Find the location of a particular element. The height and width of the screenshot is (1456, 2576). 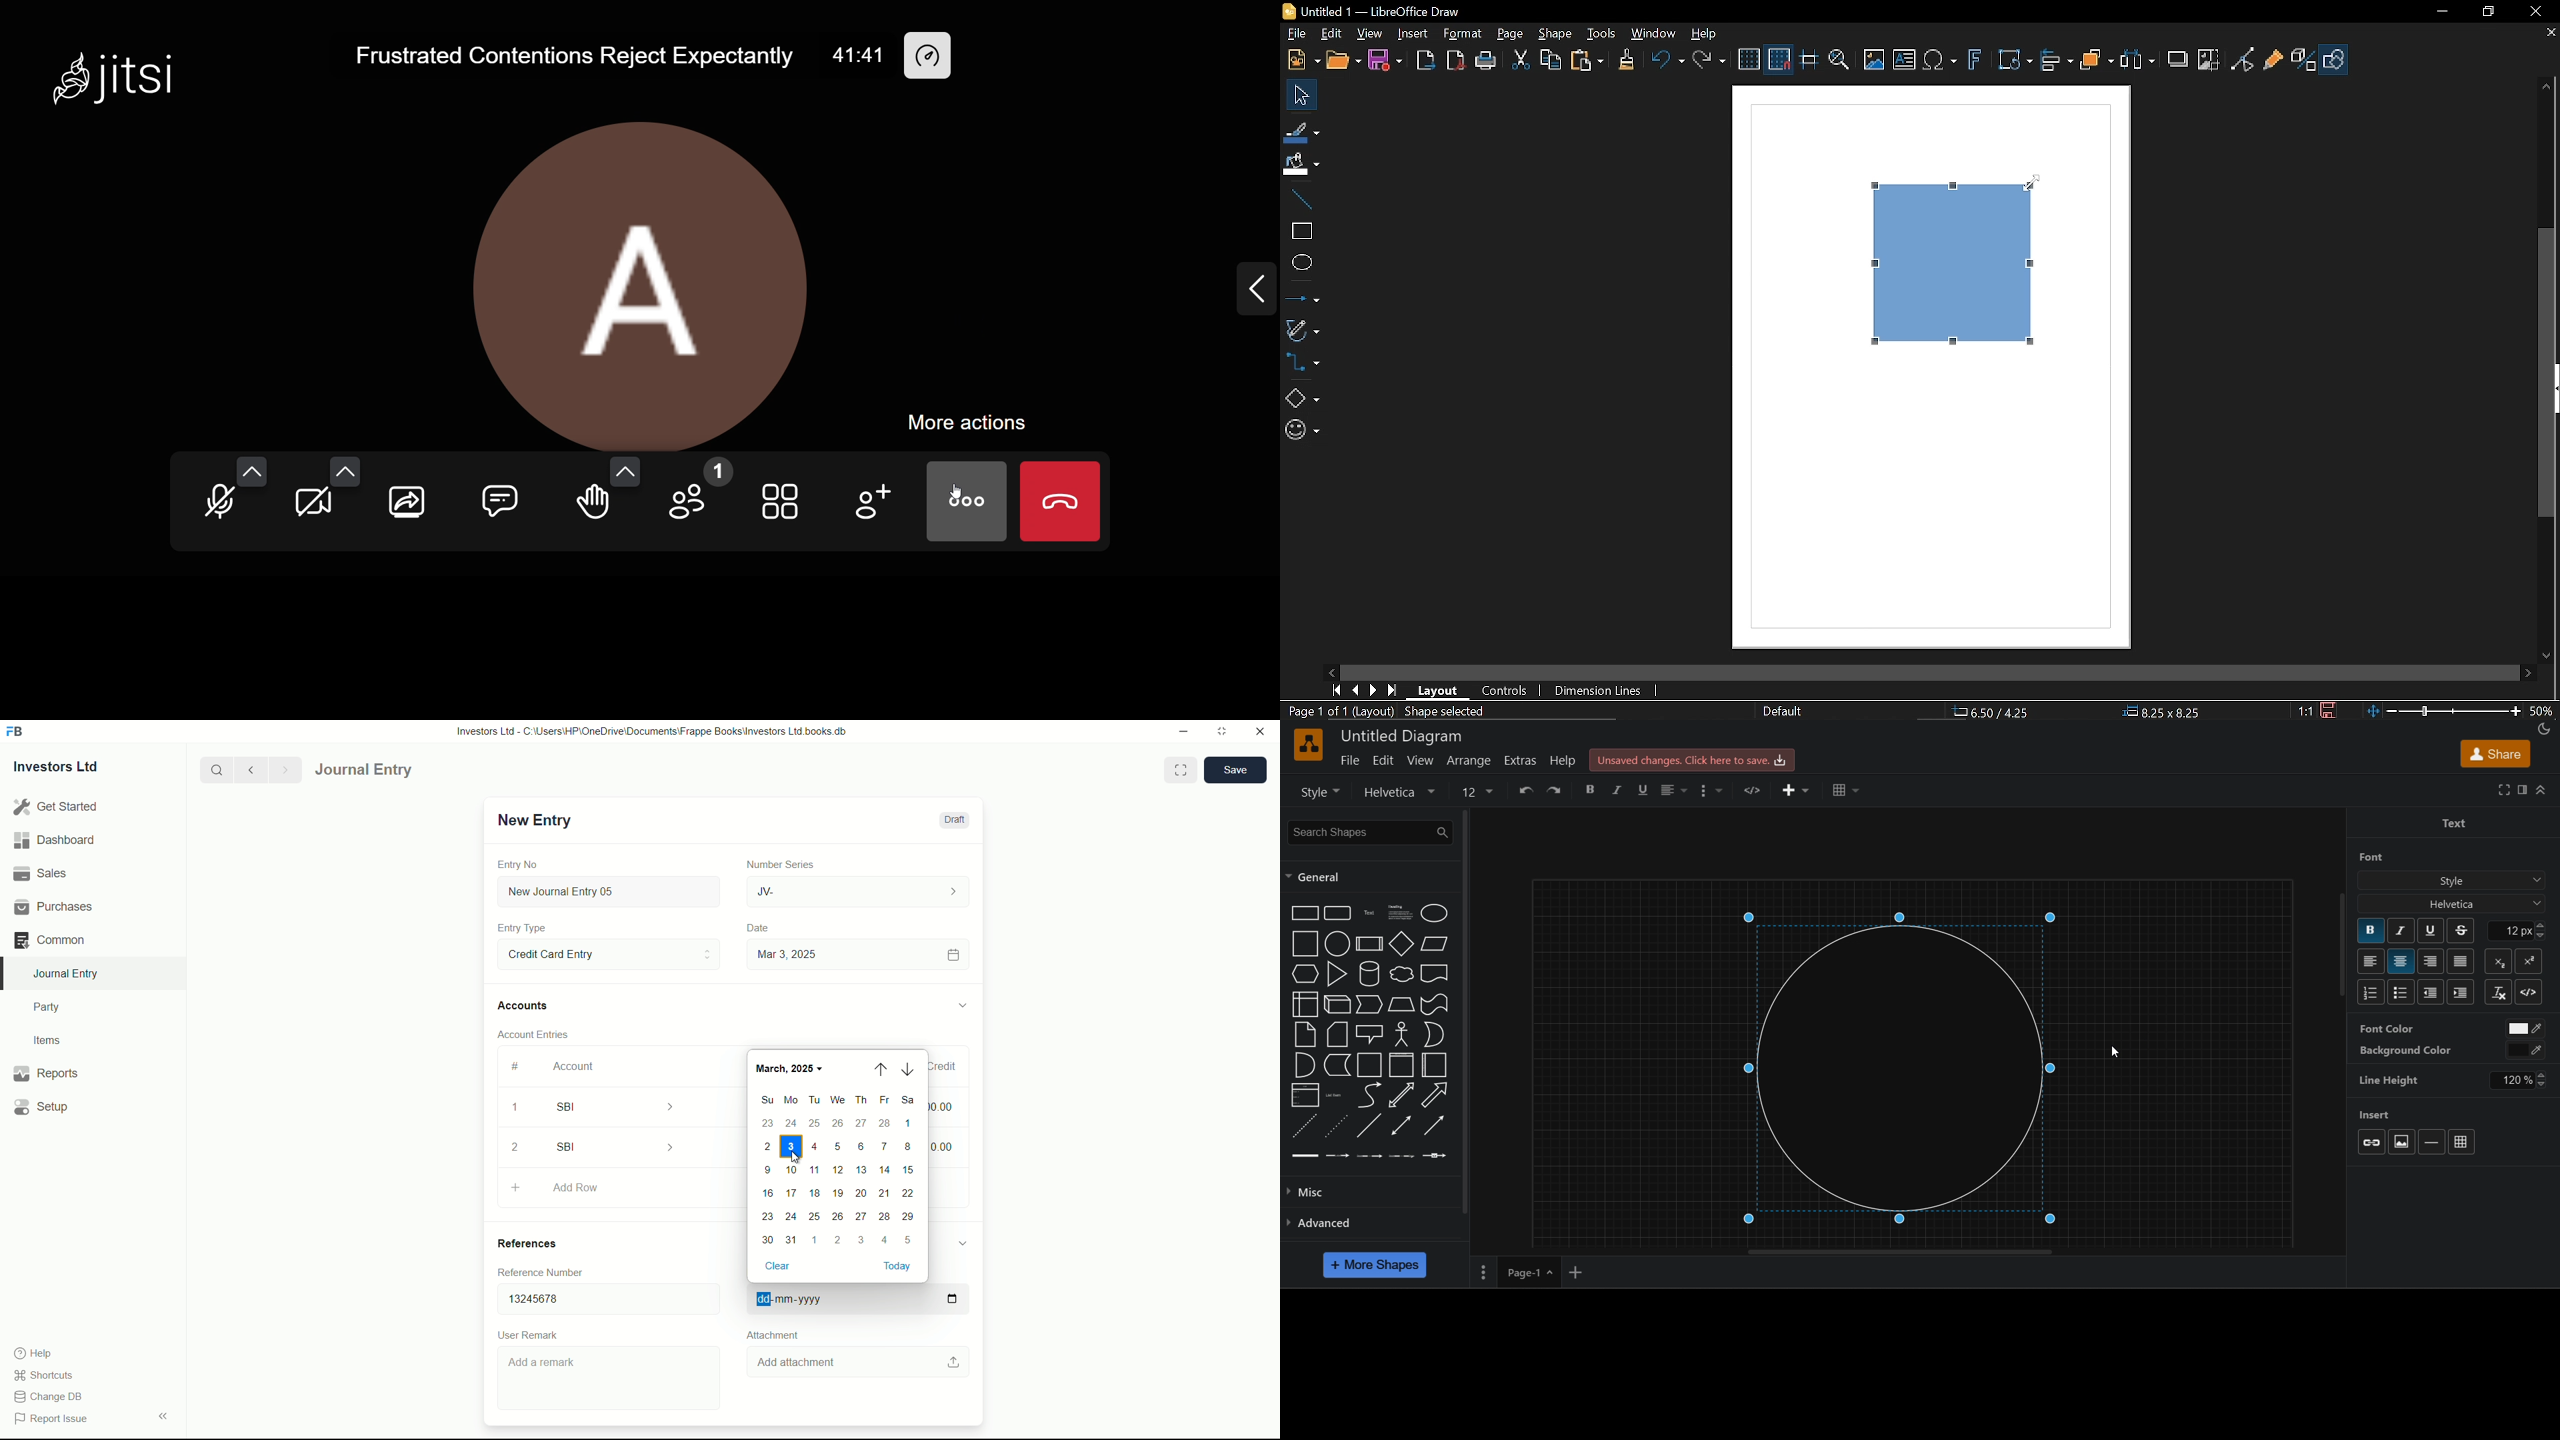

step is located at coordinates (1368, 1007).